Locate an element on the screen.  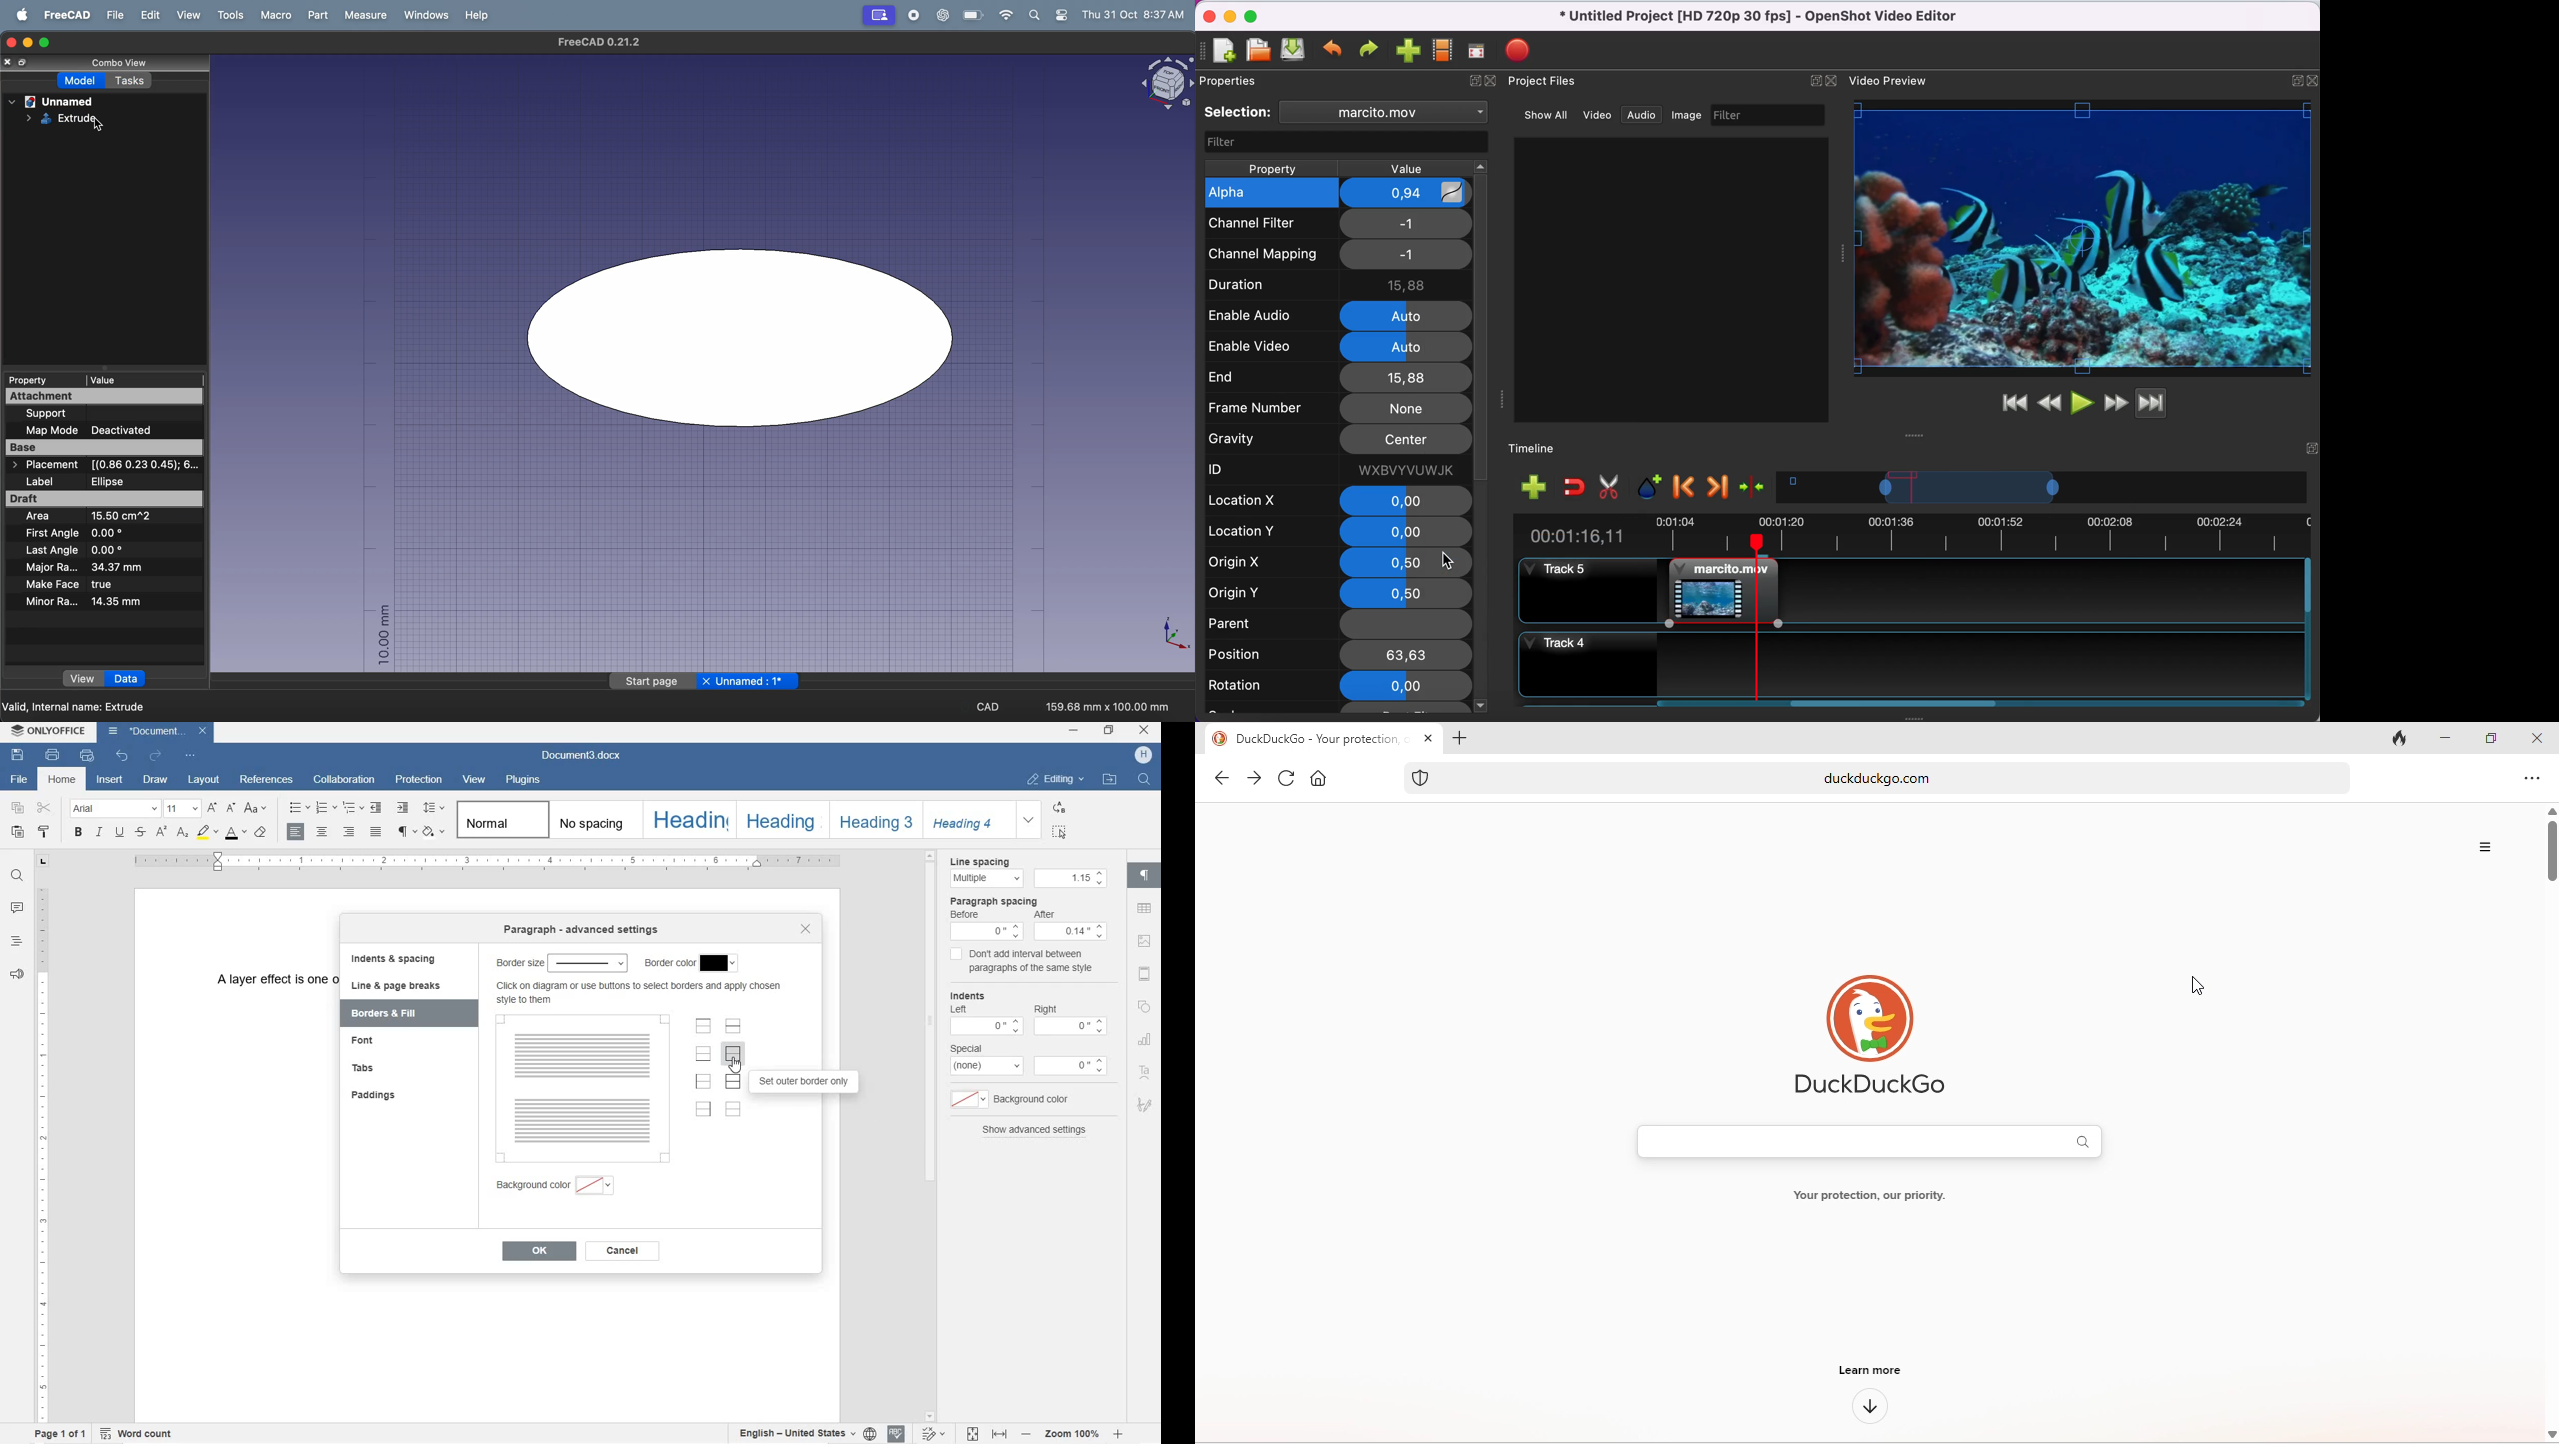
draft is located at coordinates (104, 499).